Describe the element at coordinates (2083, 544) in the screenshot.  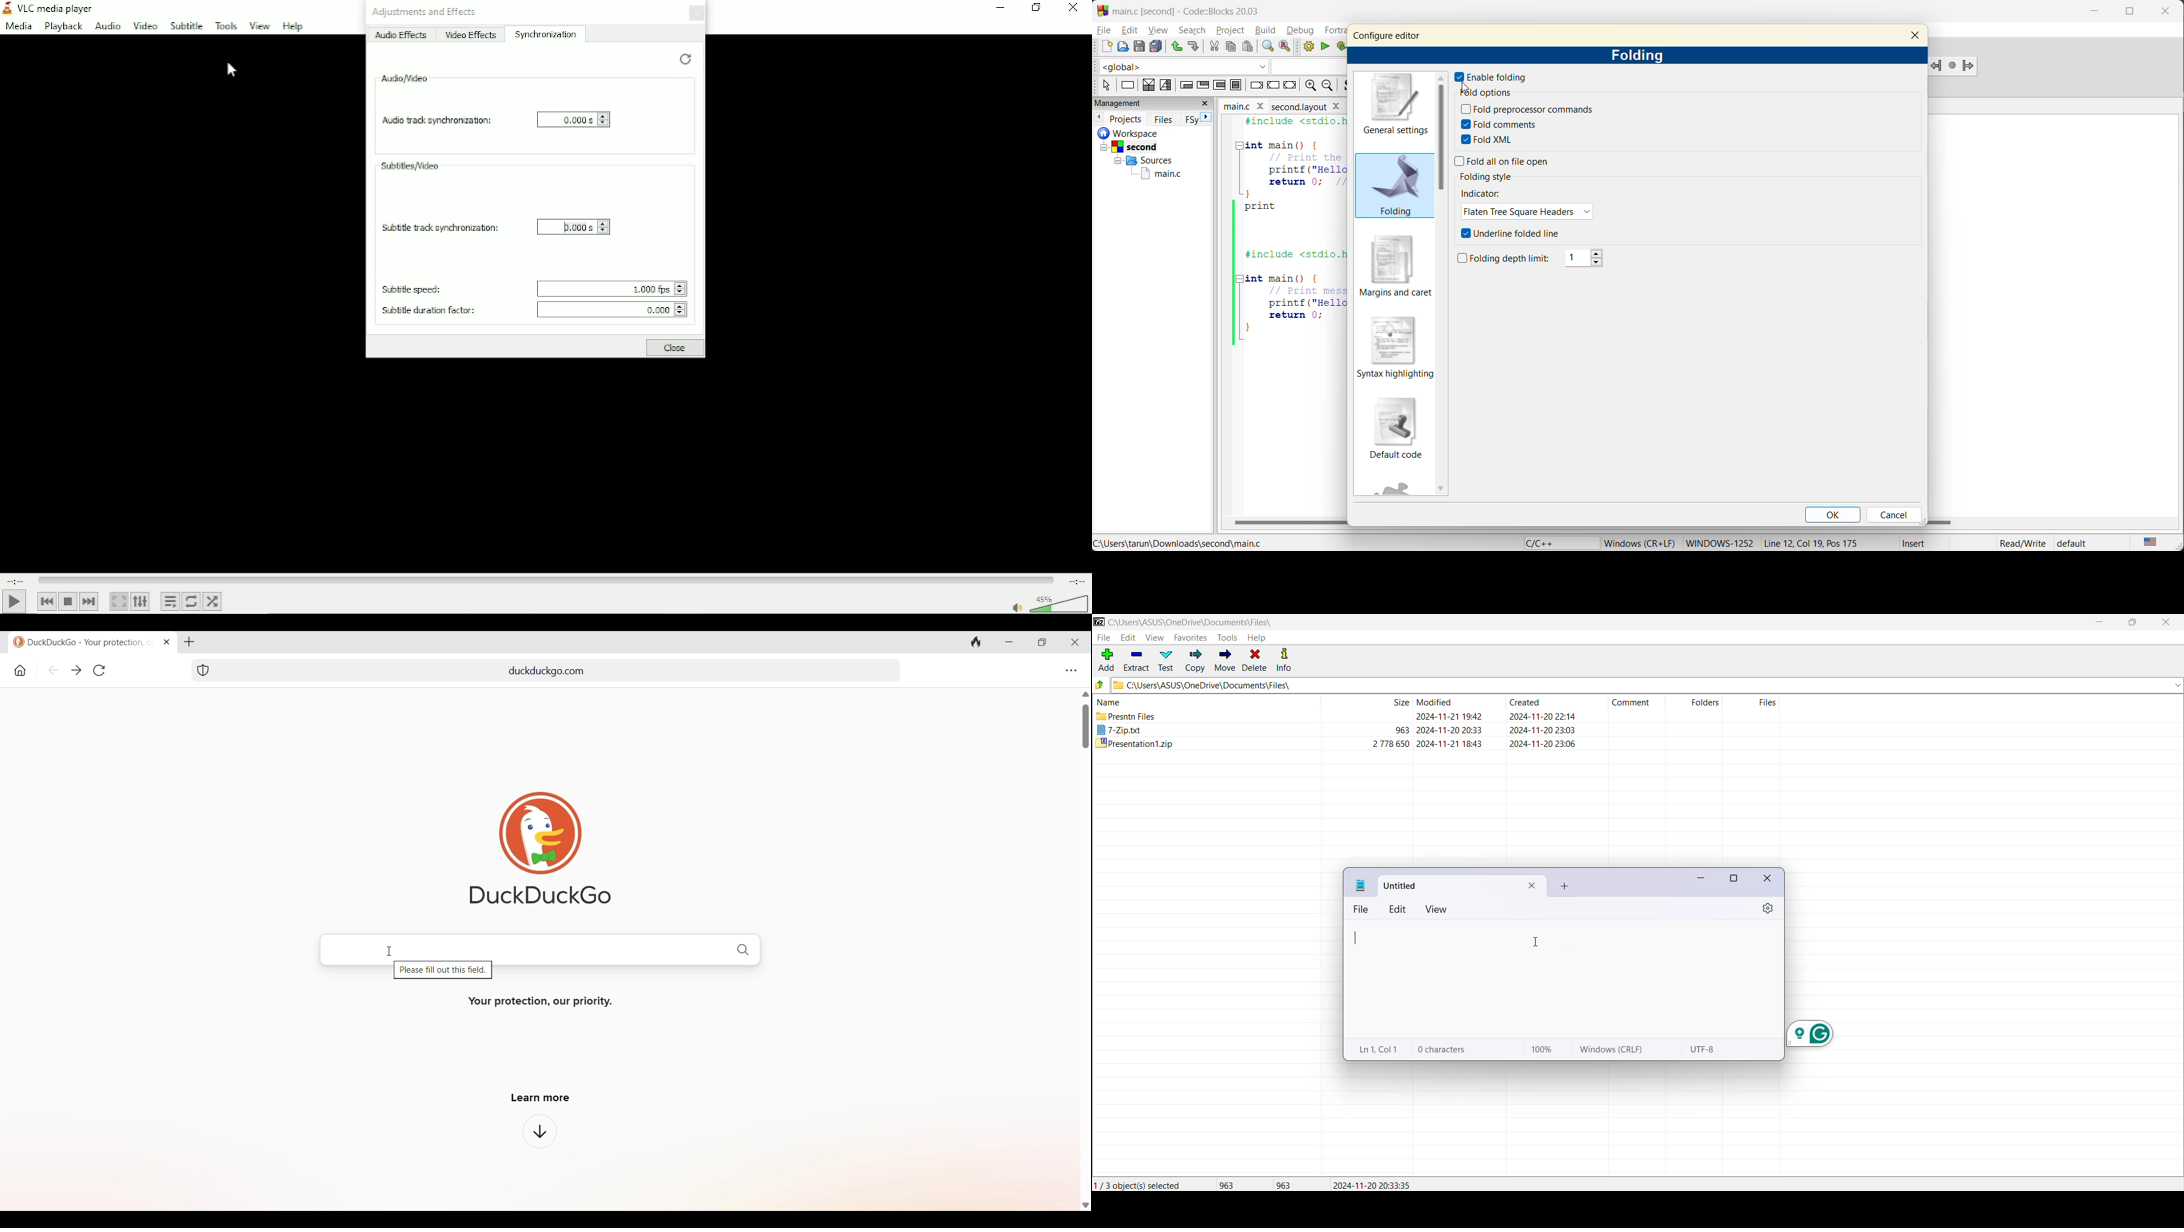
I see `default` at that location.